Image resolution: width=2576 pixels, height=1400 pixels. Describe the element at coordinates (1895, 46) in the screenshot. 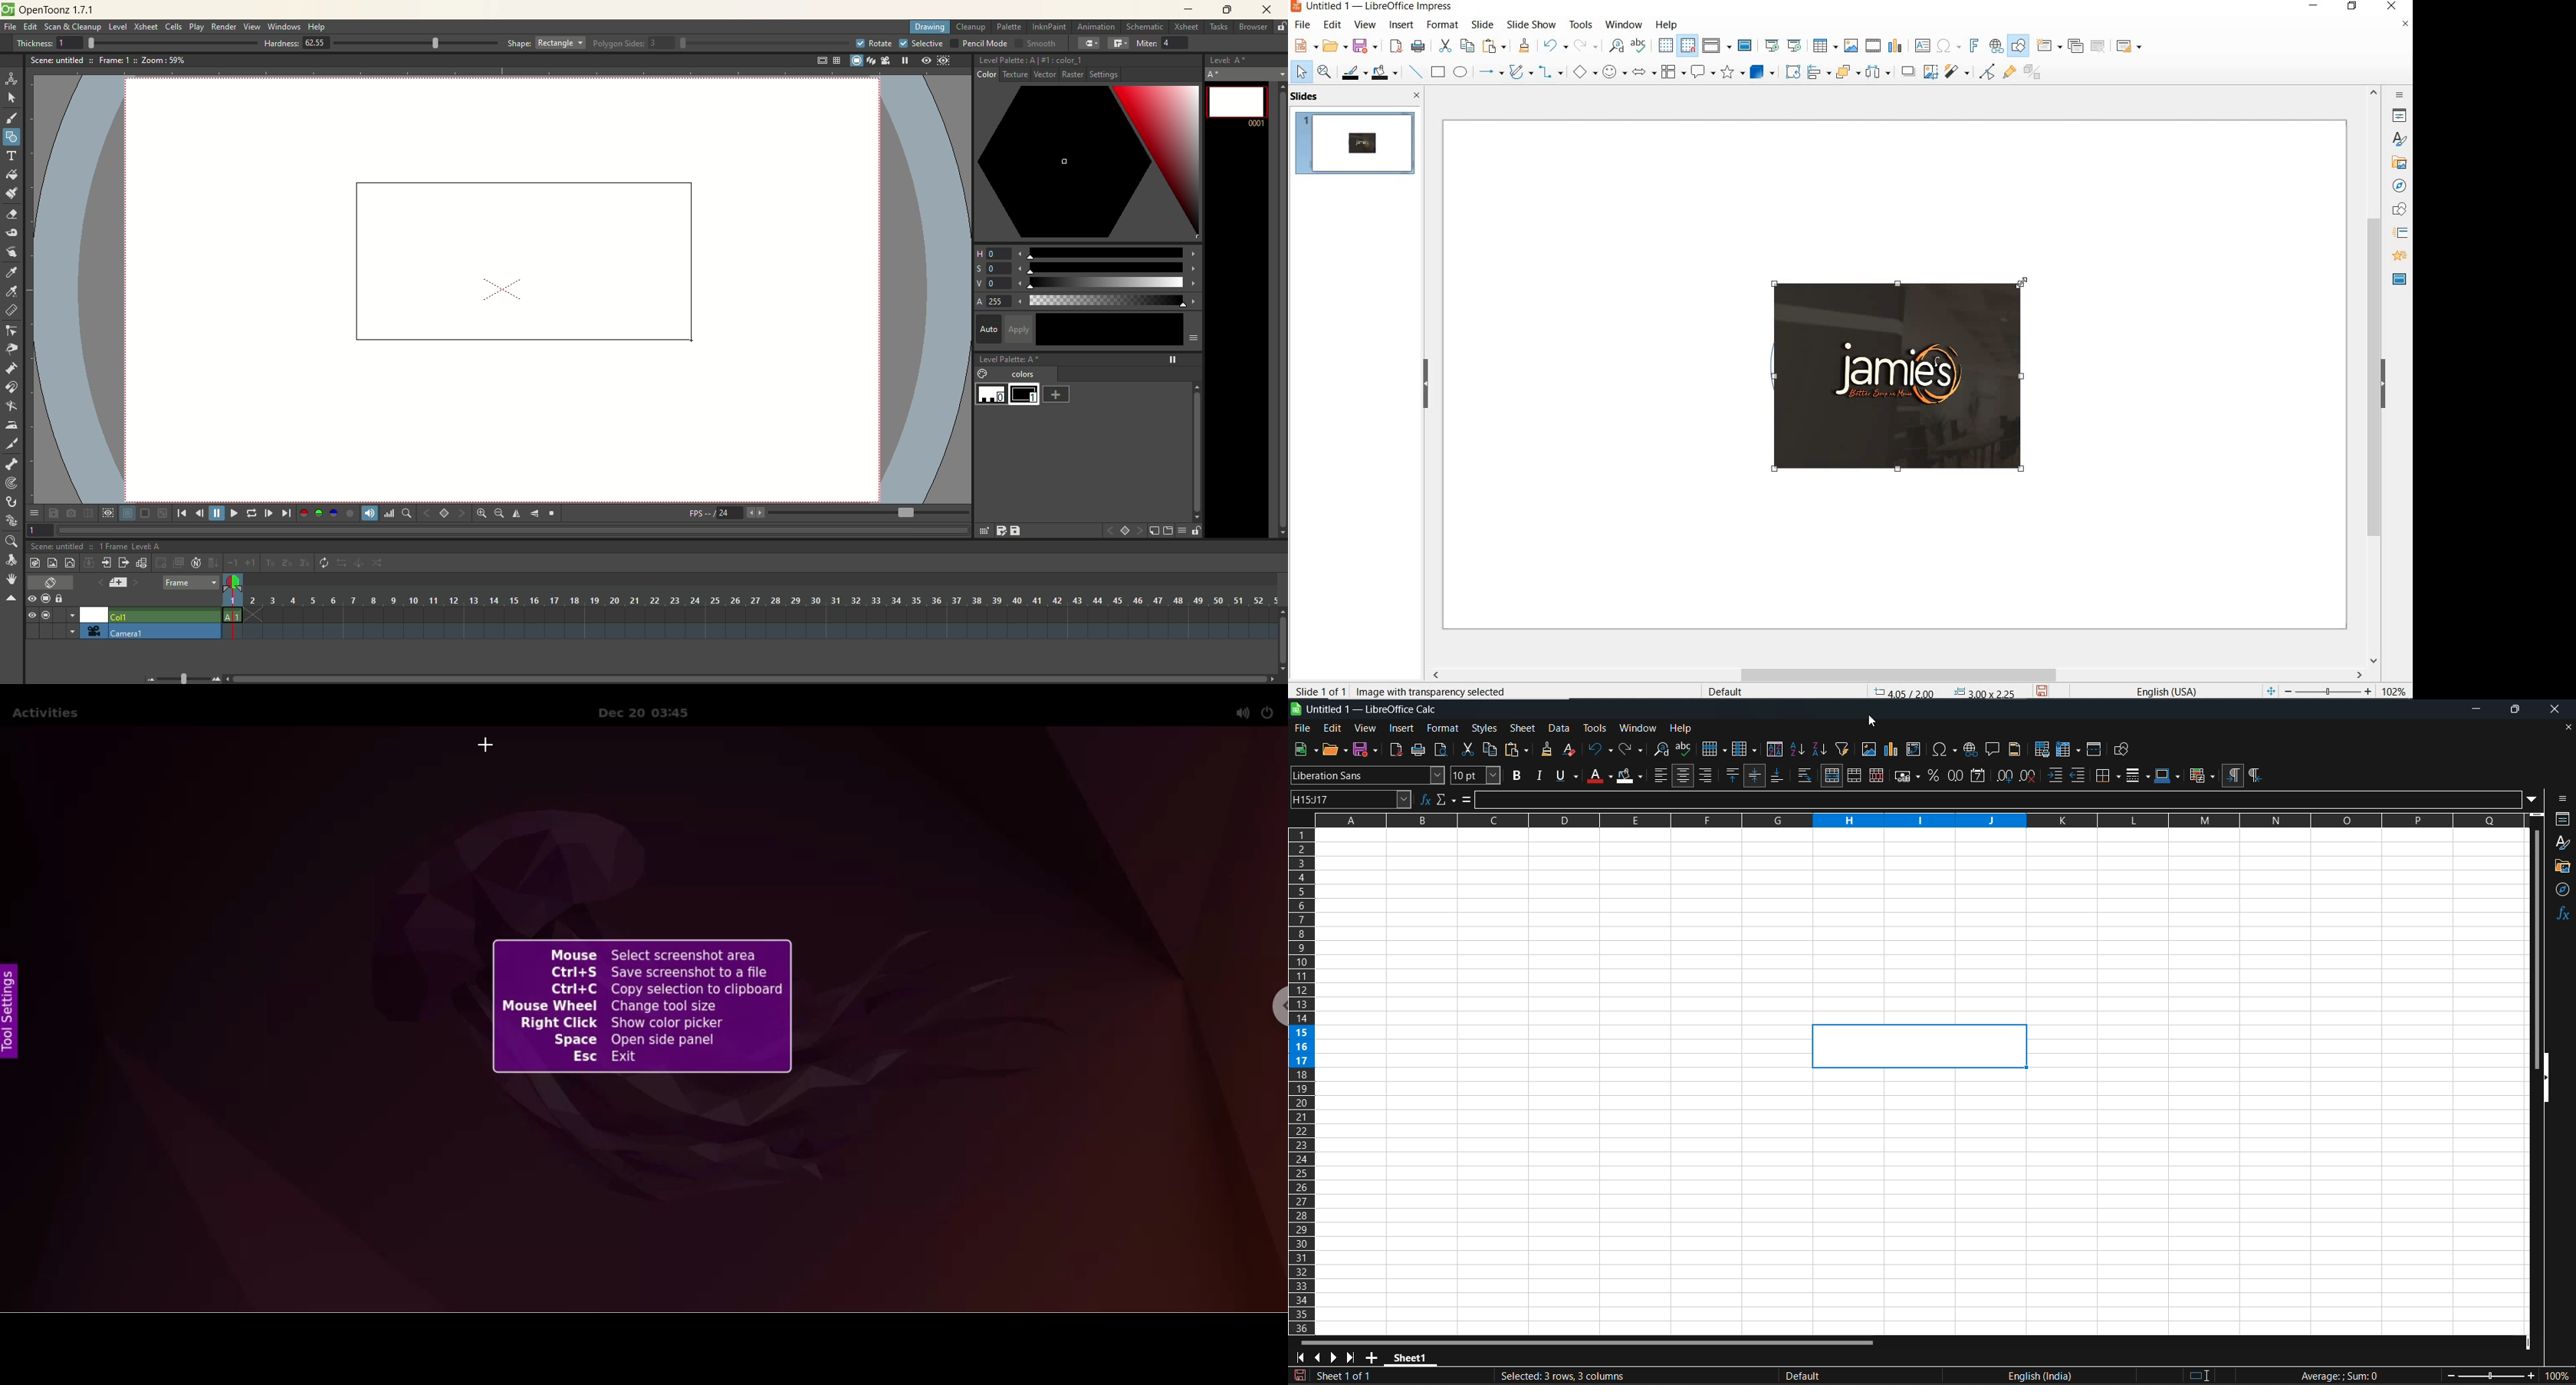

I see `insert chart` at that location.